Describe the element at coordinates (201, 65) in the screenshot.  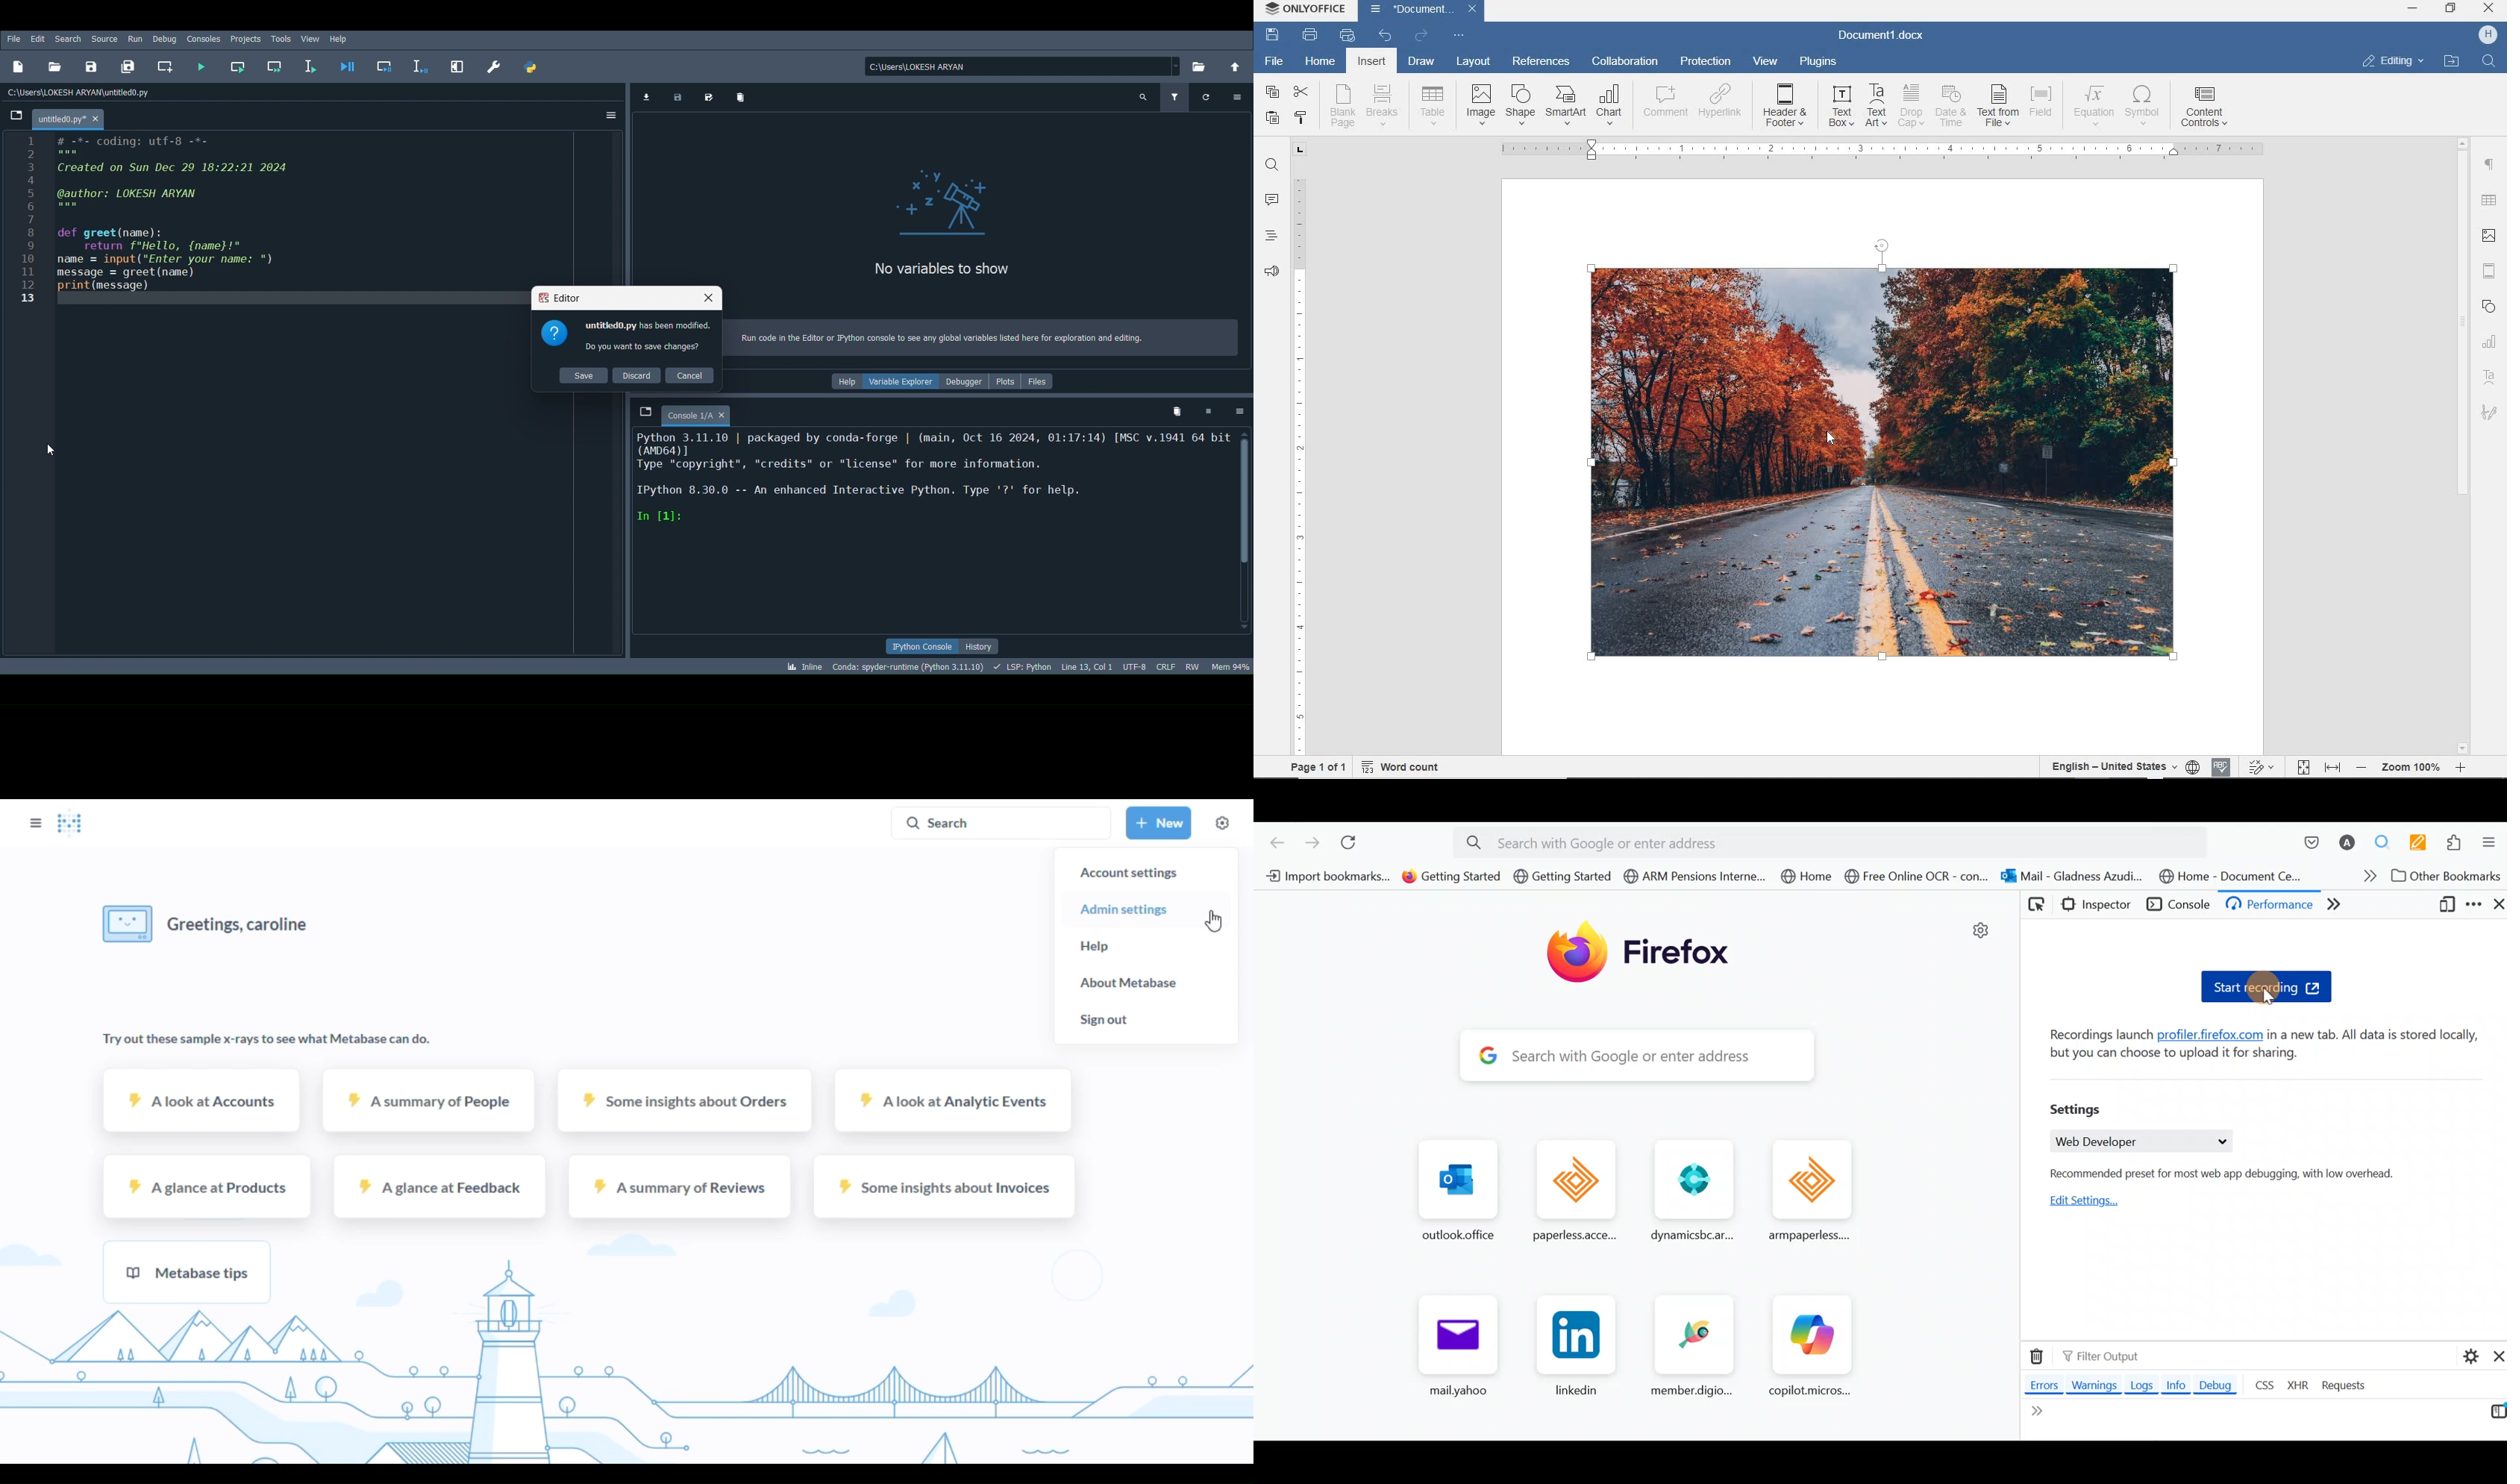
I see `Run file` at that location.